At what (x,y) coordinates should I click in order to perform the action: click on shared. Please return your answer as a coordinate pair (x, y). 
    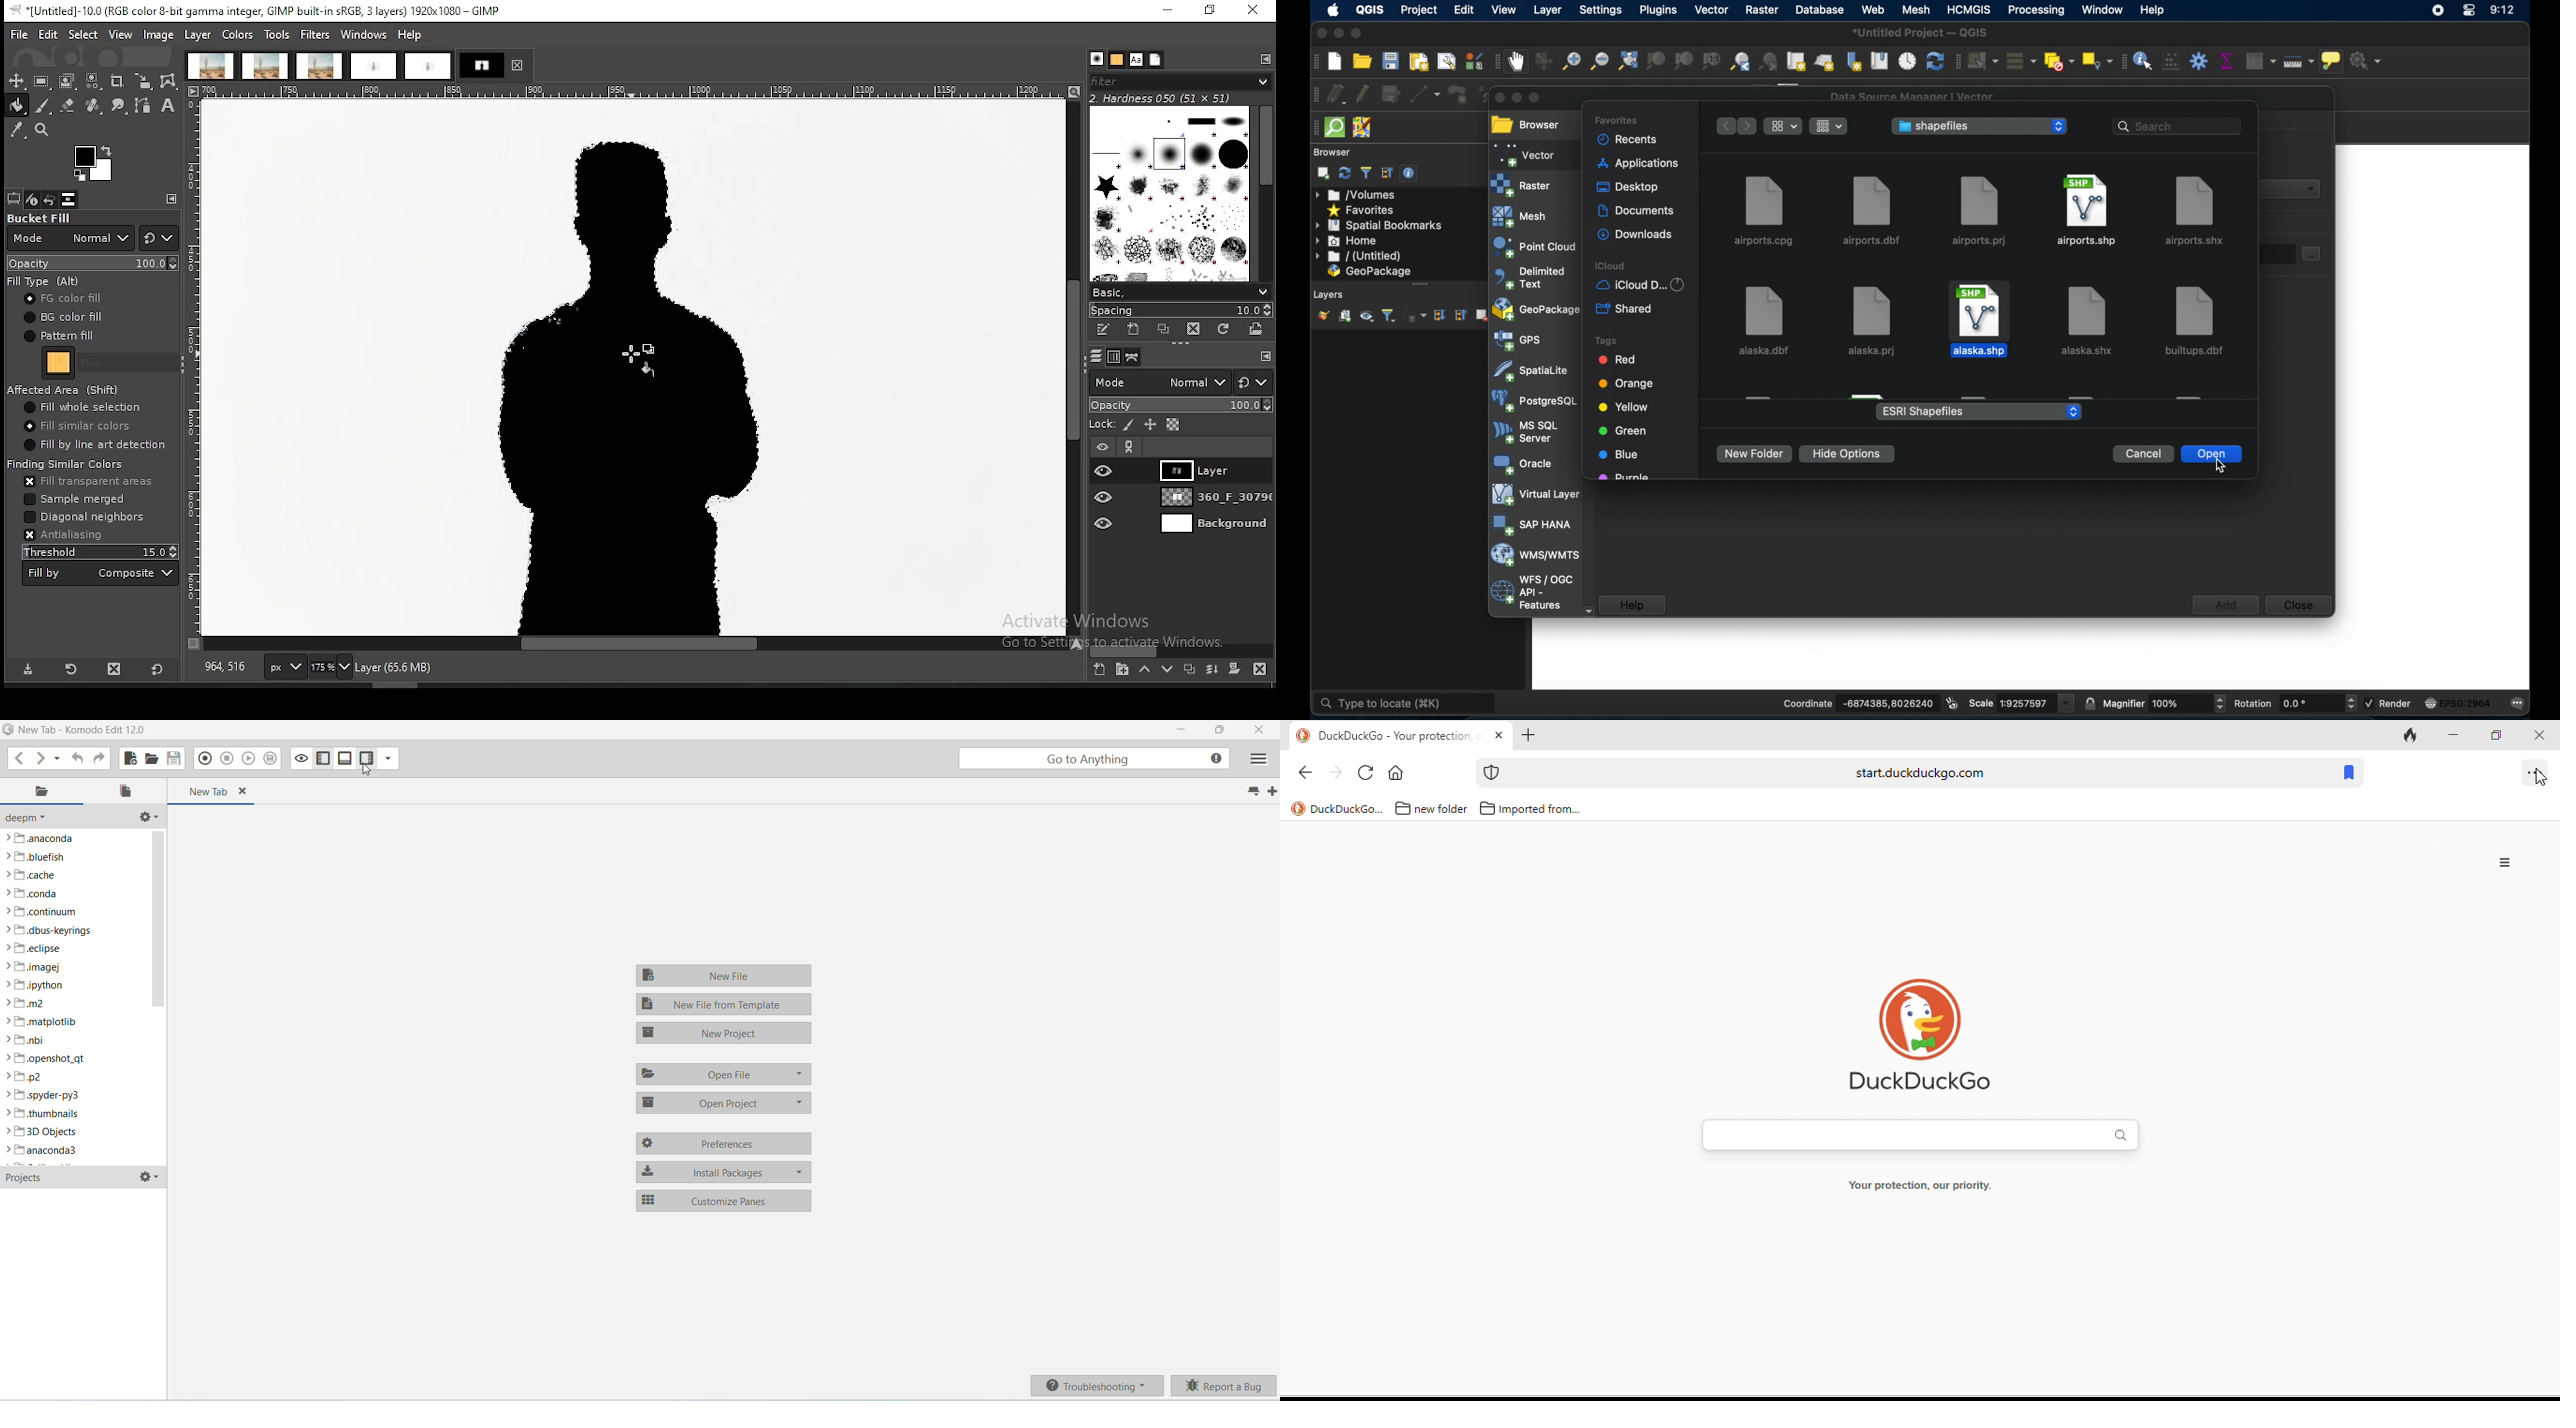
    Looking at the image, I should click on (1624, 308).